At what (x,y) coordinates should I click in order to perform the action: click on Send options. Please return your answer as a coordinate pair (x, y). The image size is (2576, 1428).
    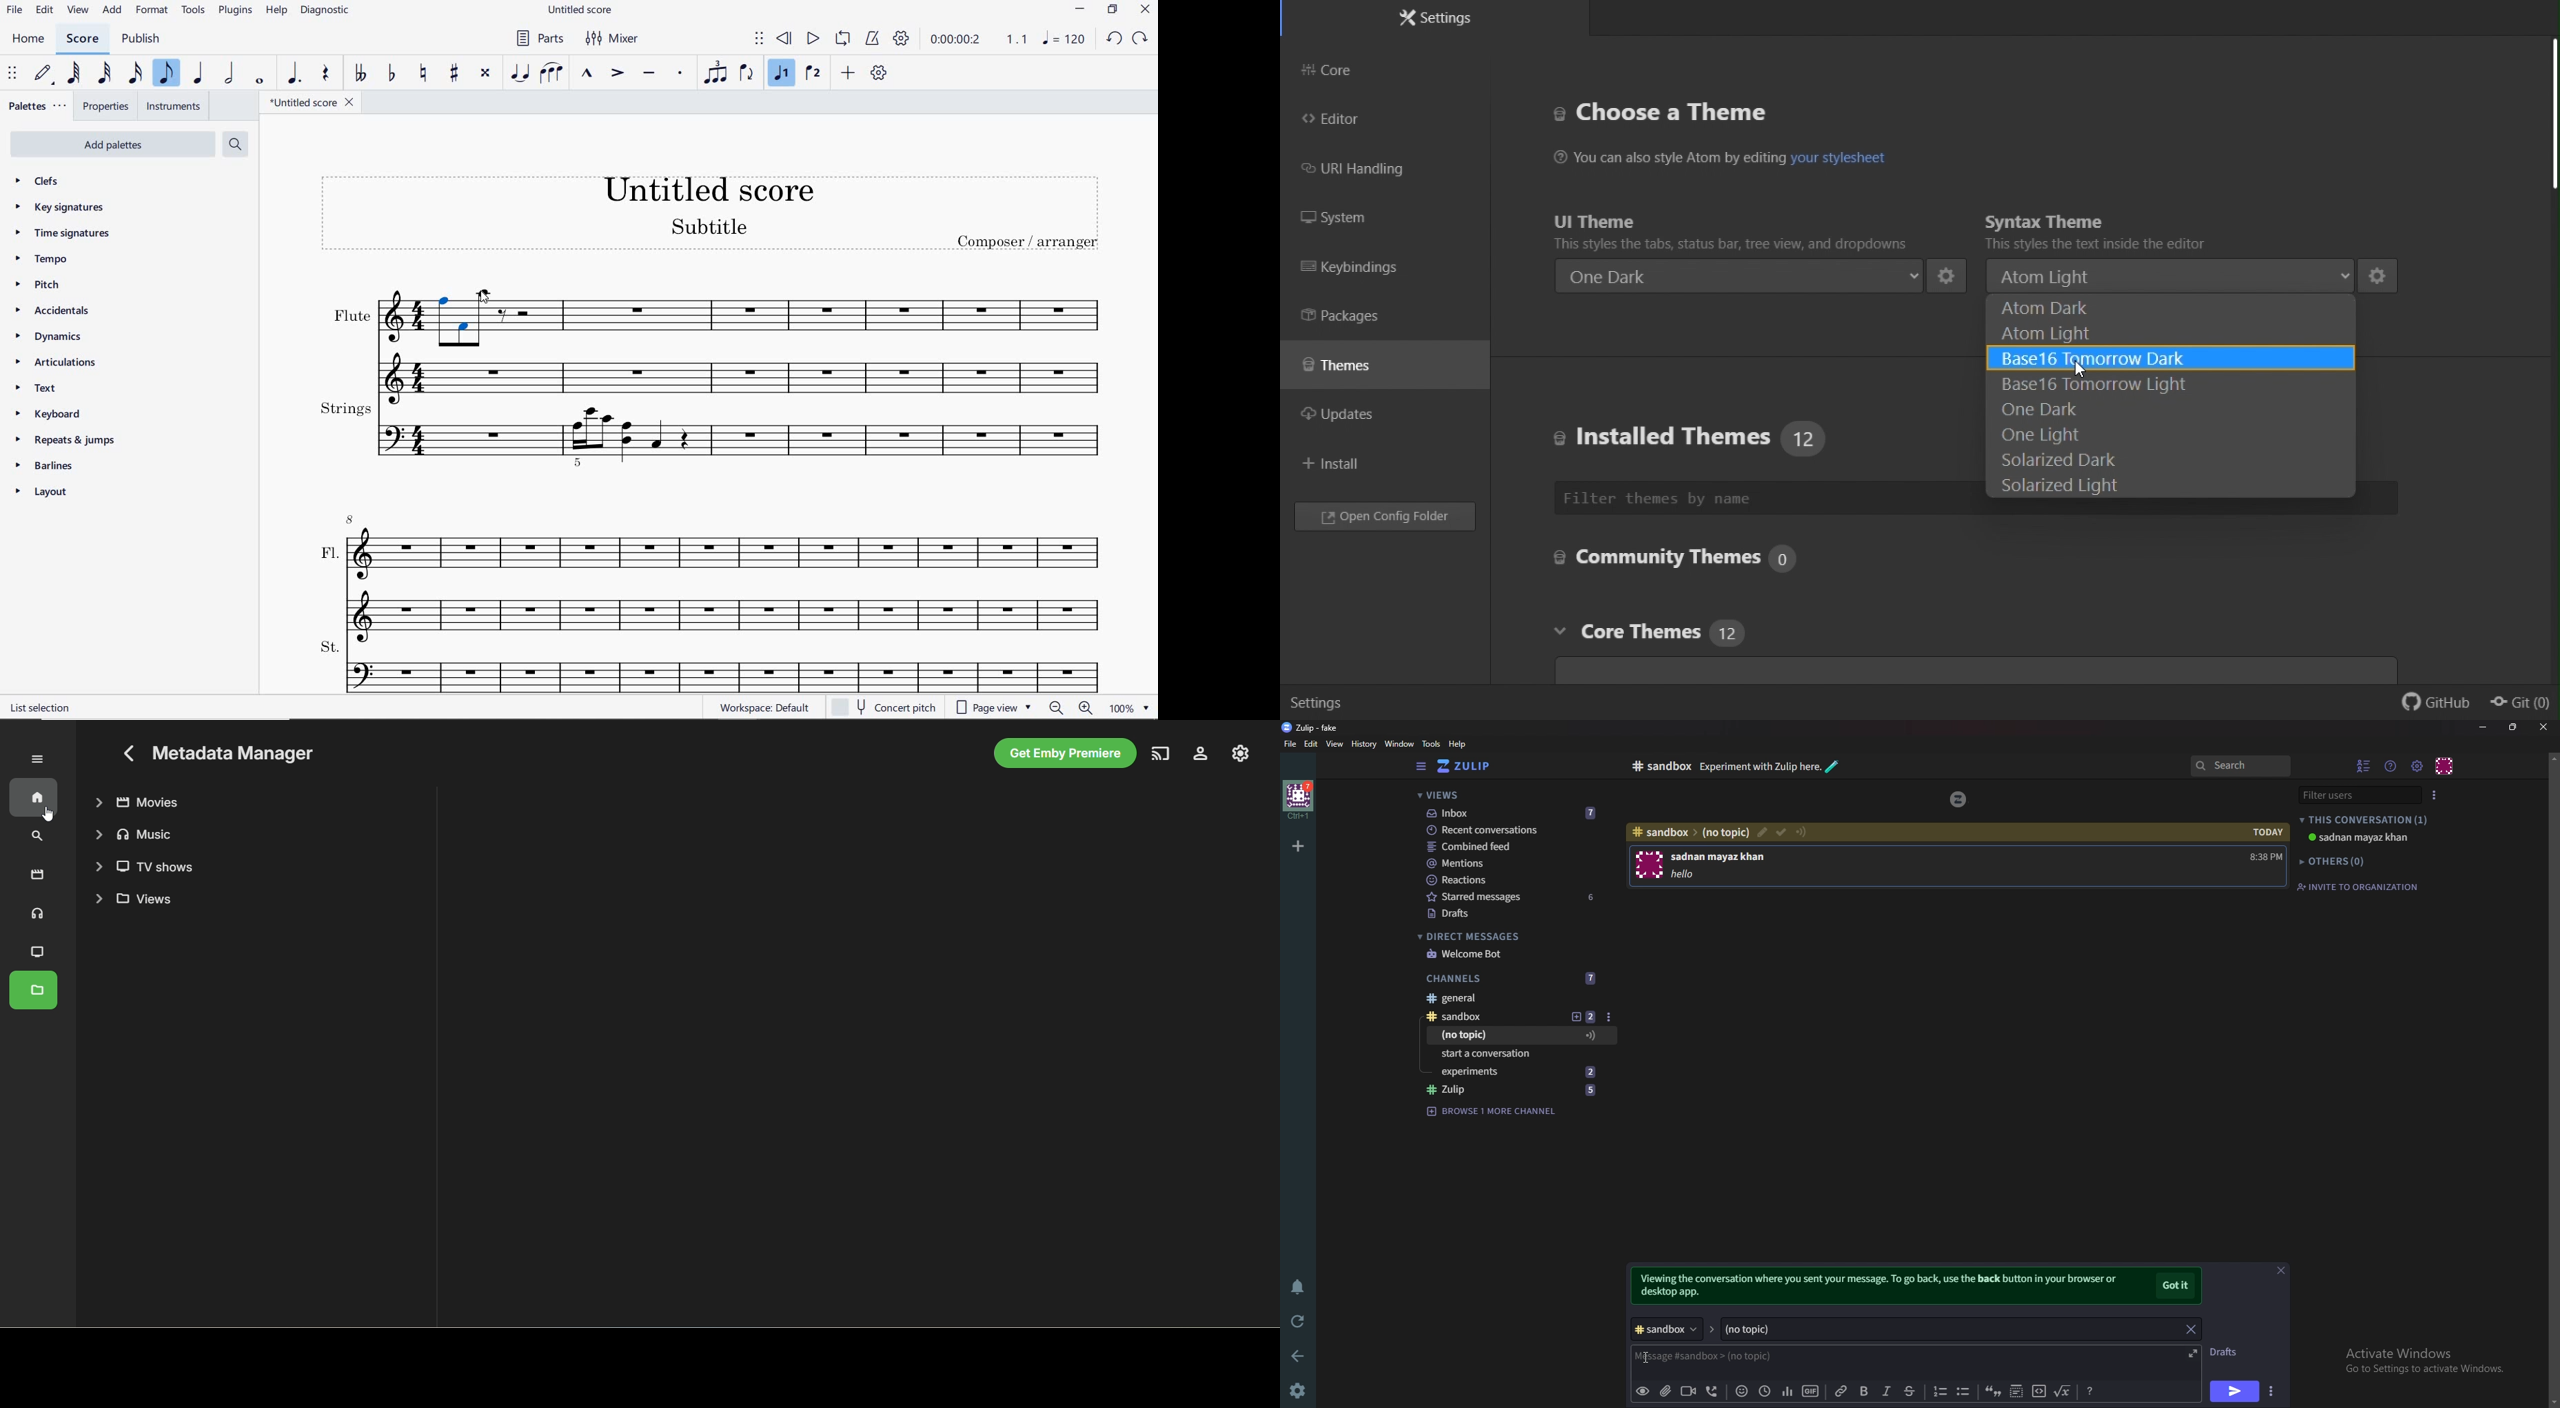
    Looking at the image, I should click on (2269, 1391).